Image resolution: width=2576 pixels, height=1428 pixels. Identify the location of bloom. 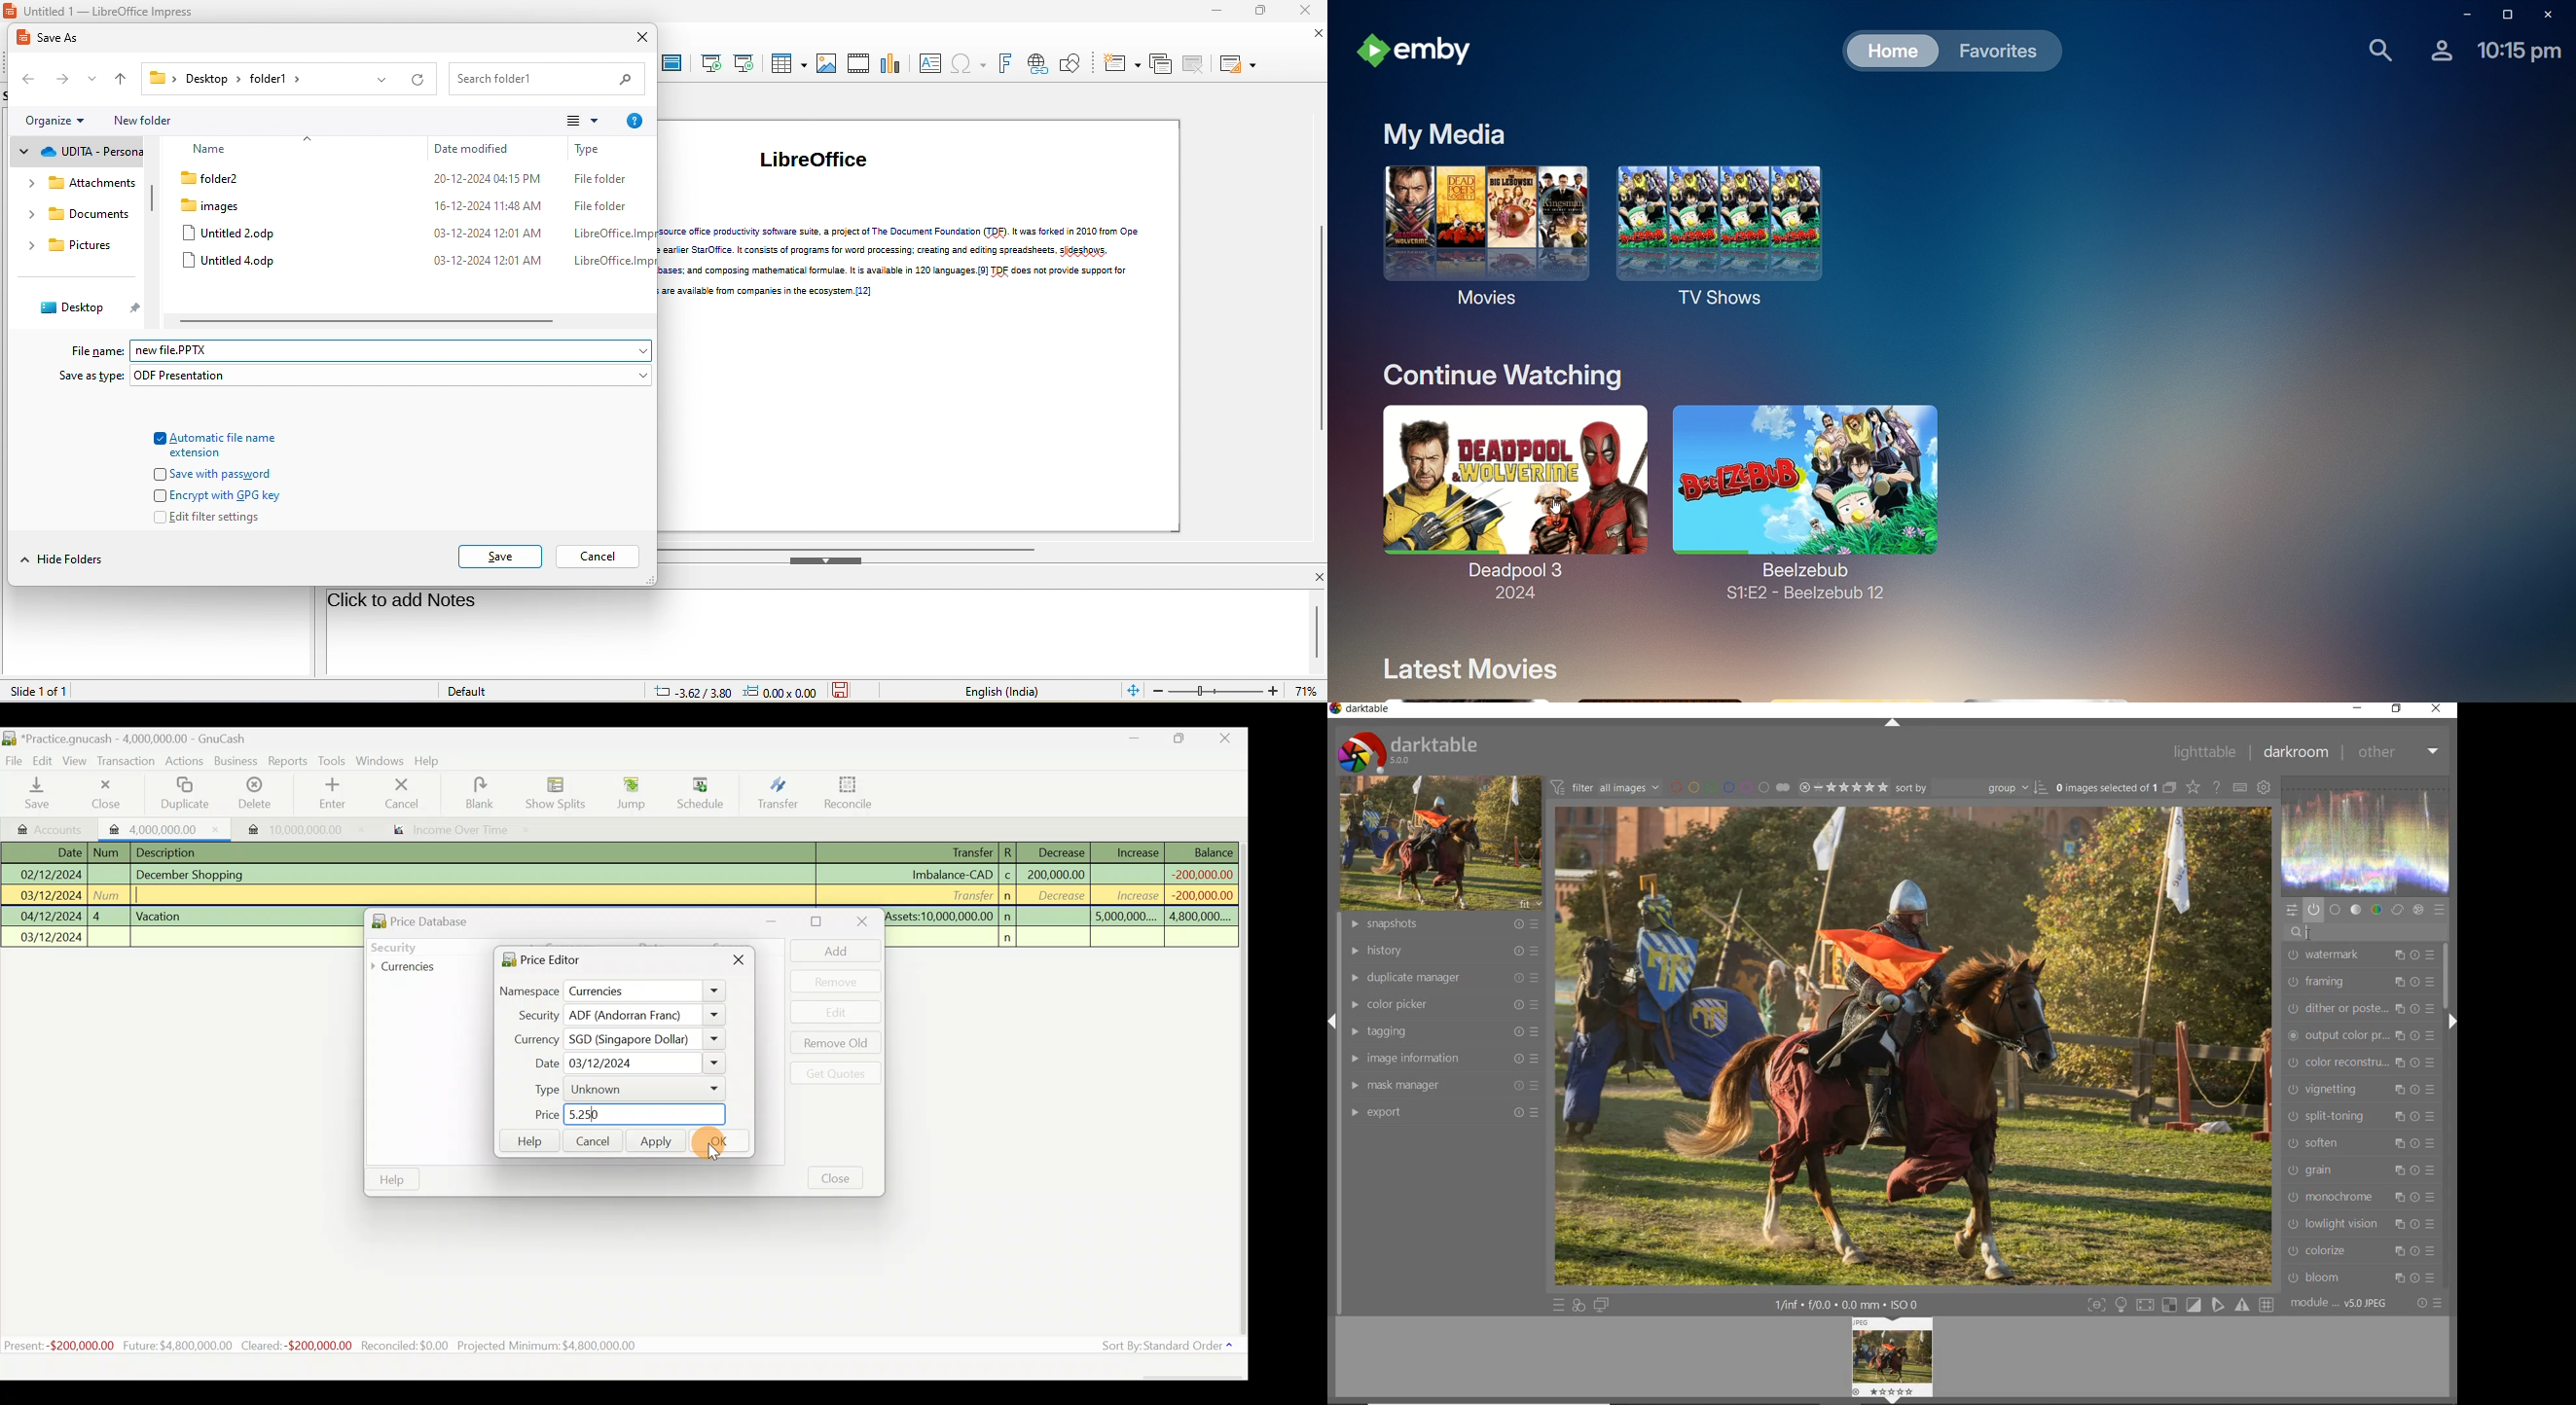
(2360, 1278).